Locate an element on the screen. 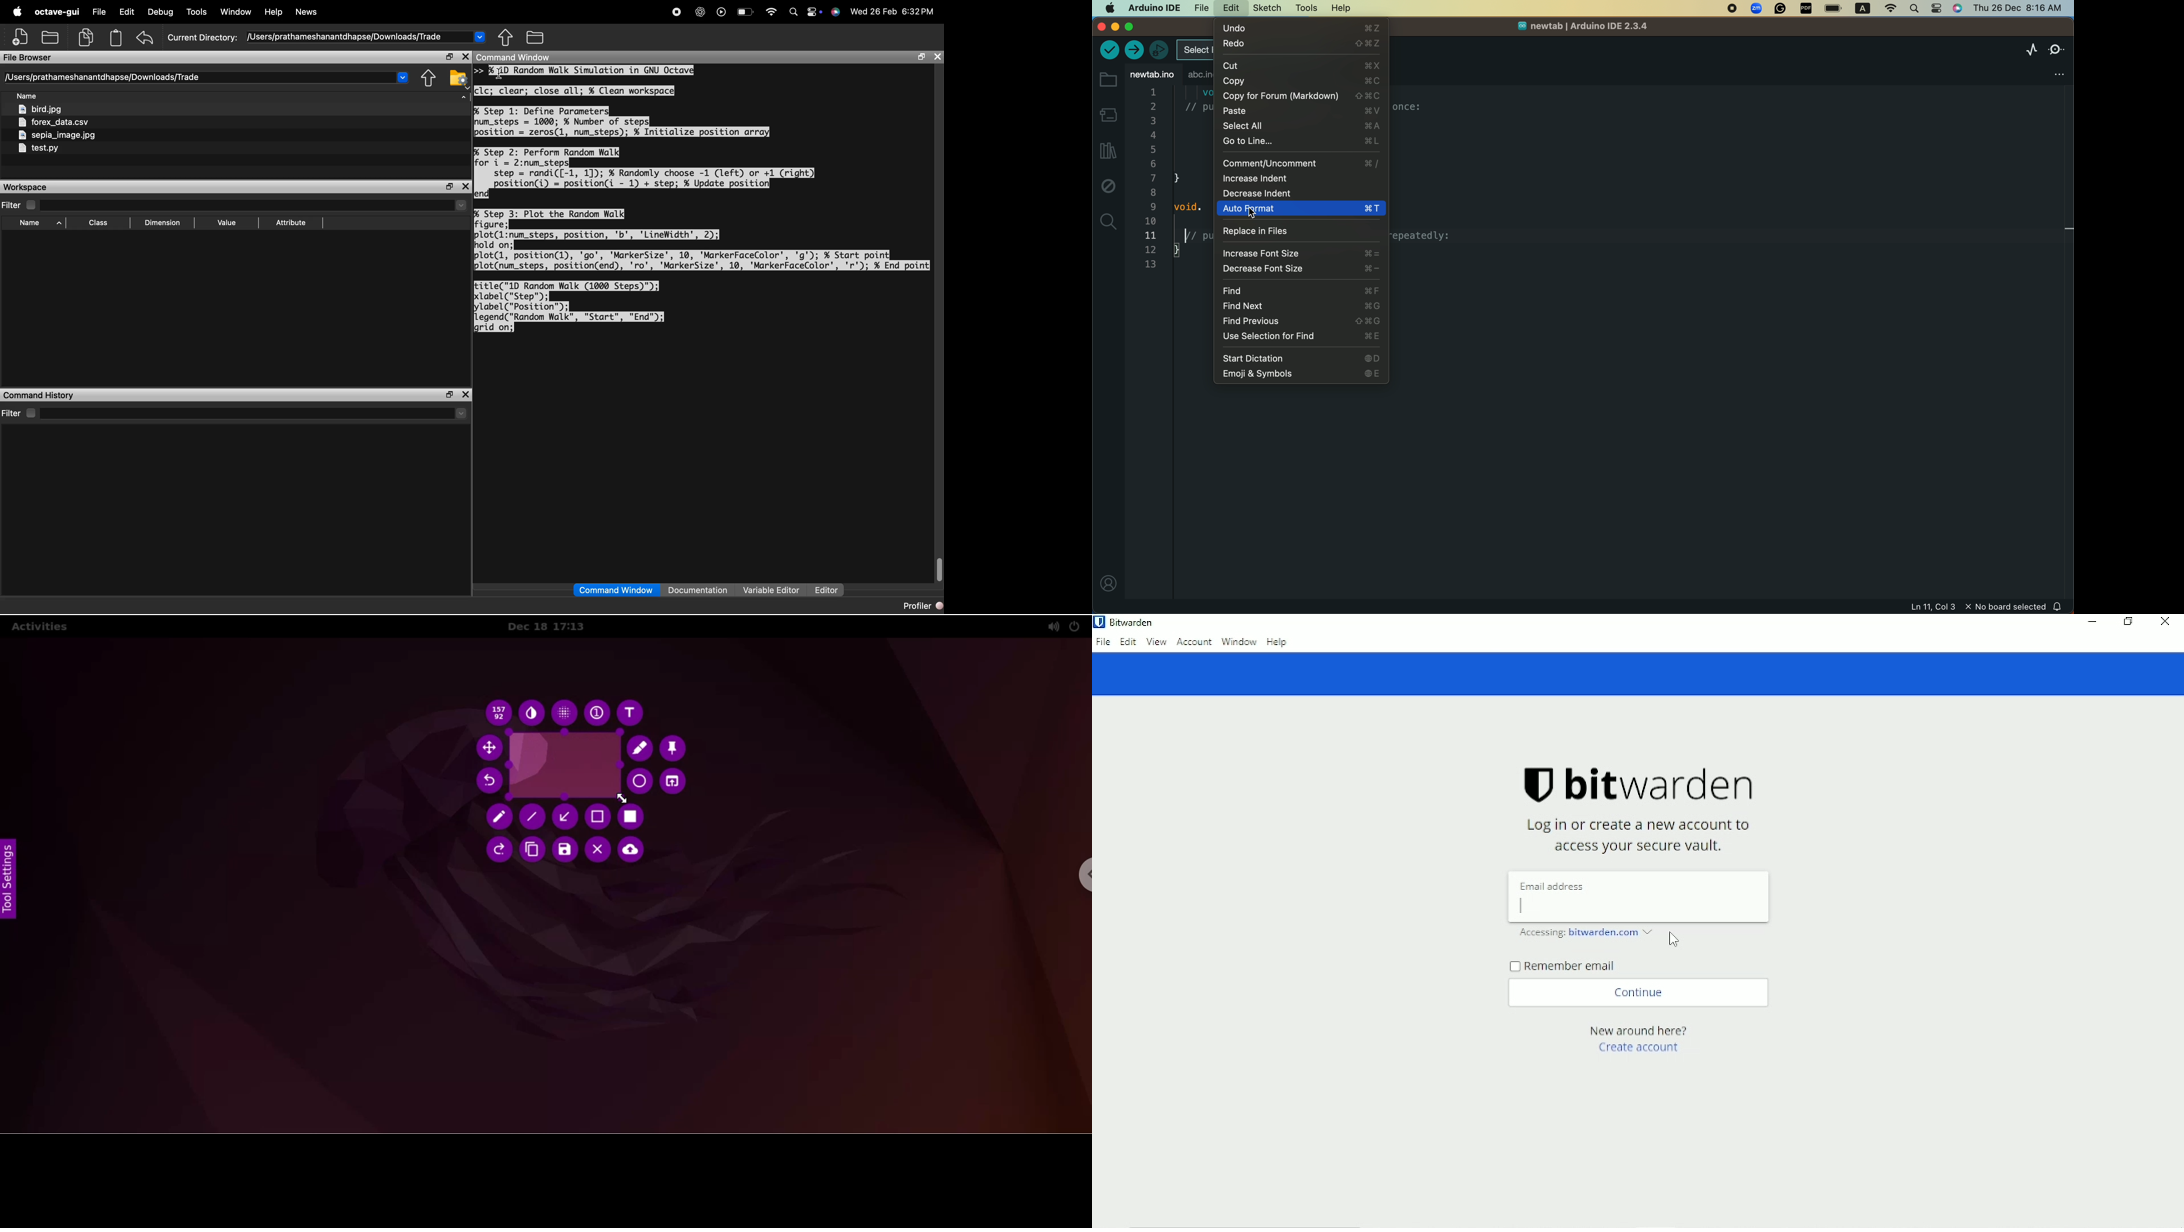 Image resolution: width=2184 pixels, height=1232 pixels. Minimize is located at coordinates (2094, 622).